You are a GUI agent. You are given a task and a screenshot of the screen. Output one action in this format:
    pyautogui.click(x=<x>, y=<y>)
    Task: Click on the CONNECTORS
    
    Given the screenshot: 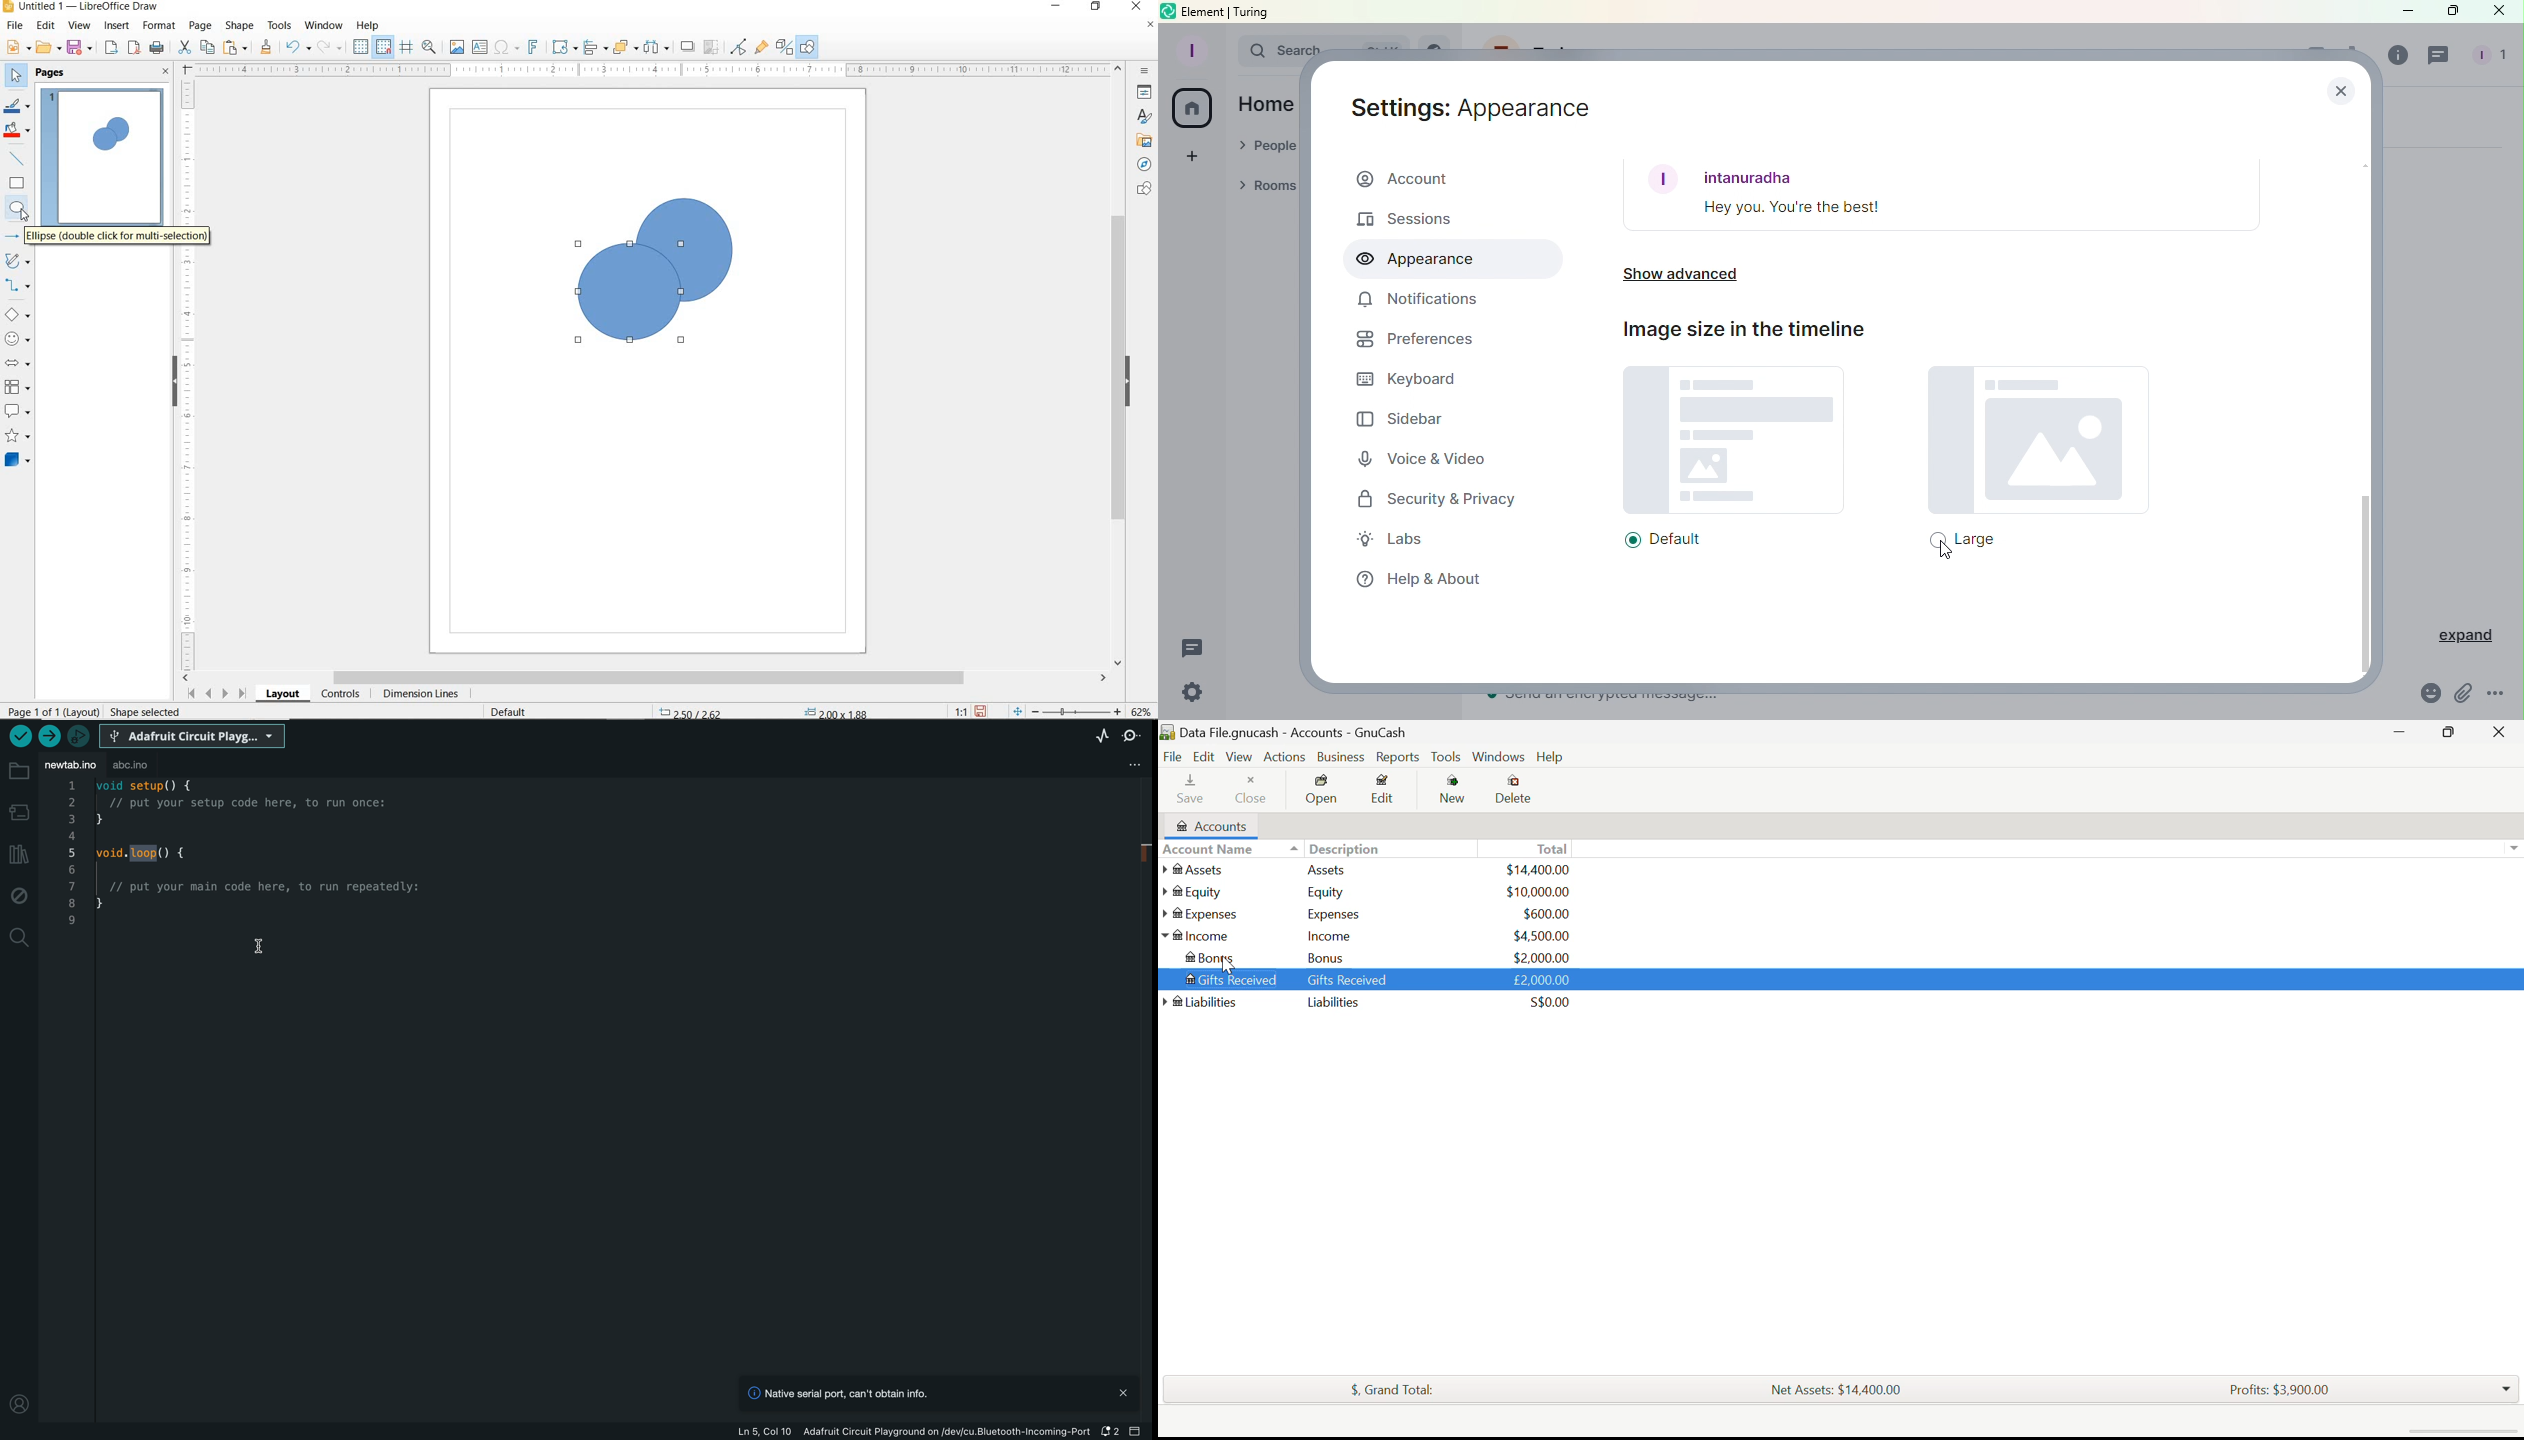 What is the action you would take?
    pyautogui.click(x=18, y=286)
    